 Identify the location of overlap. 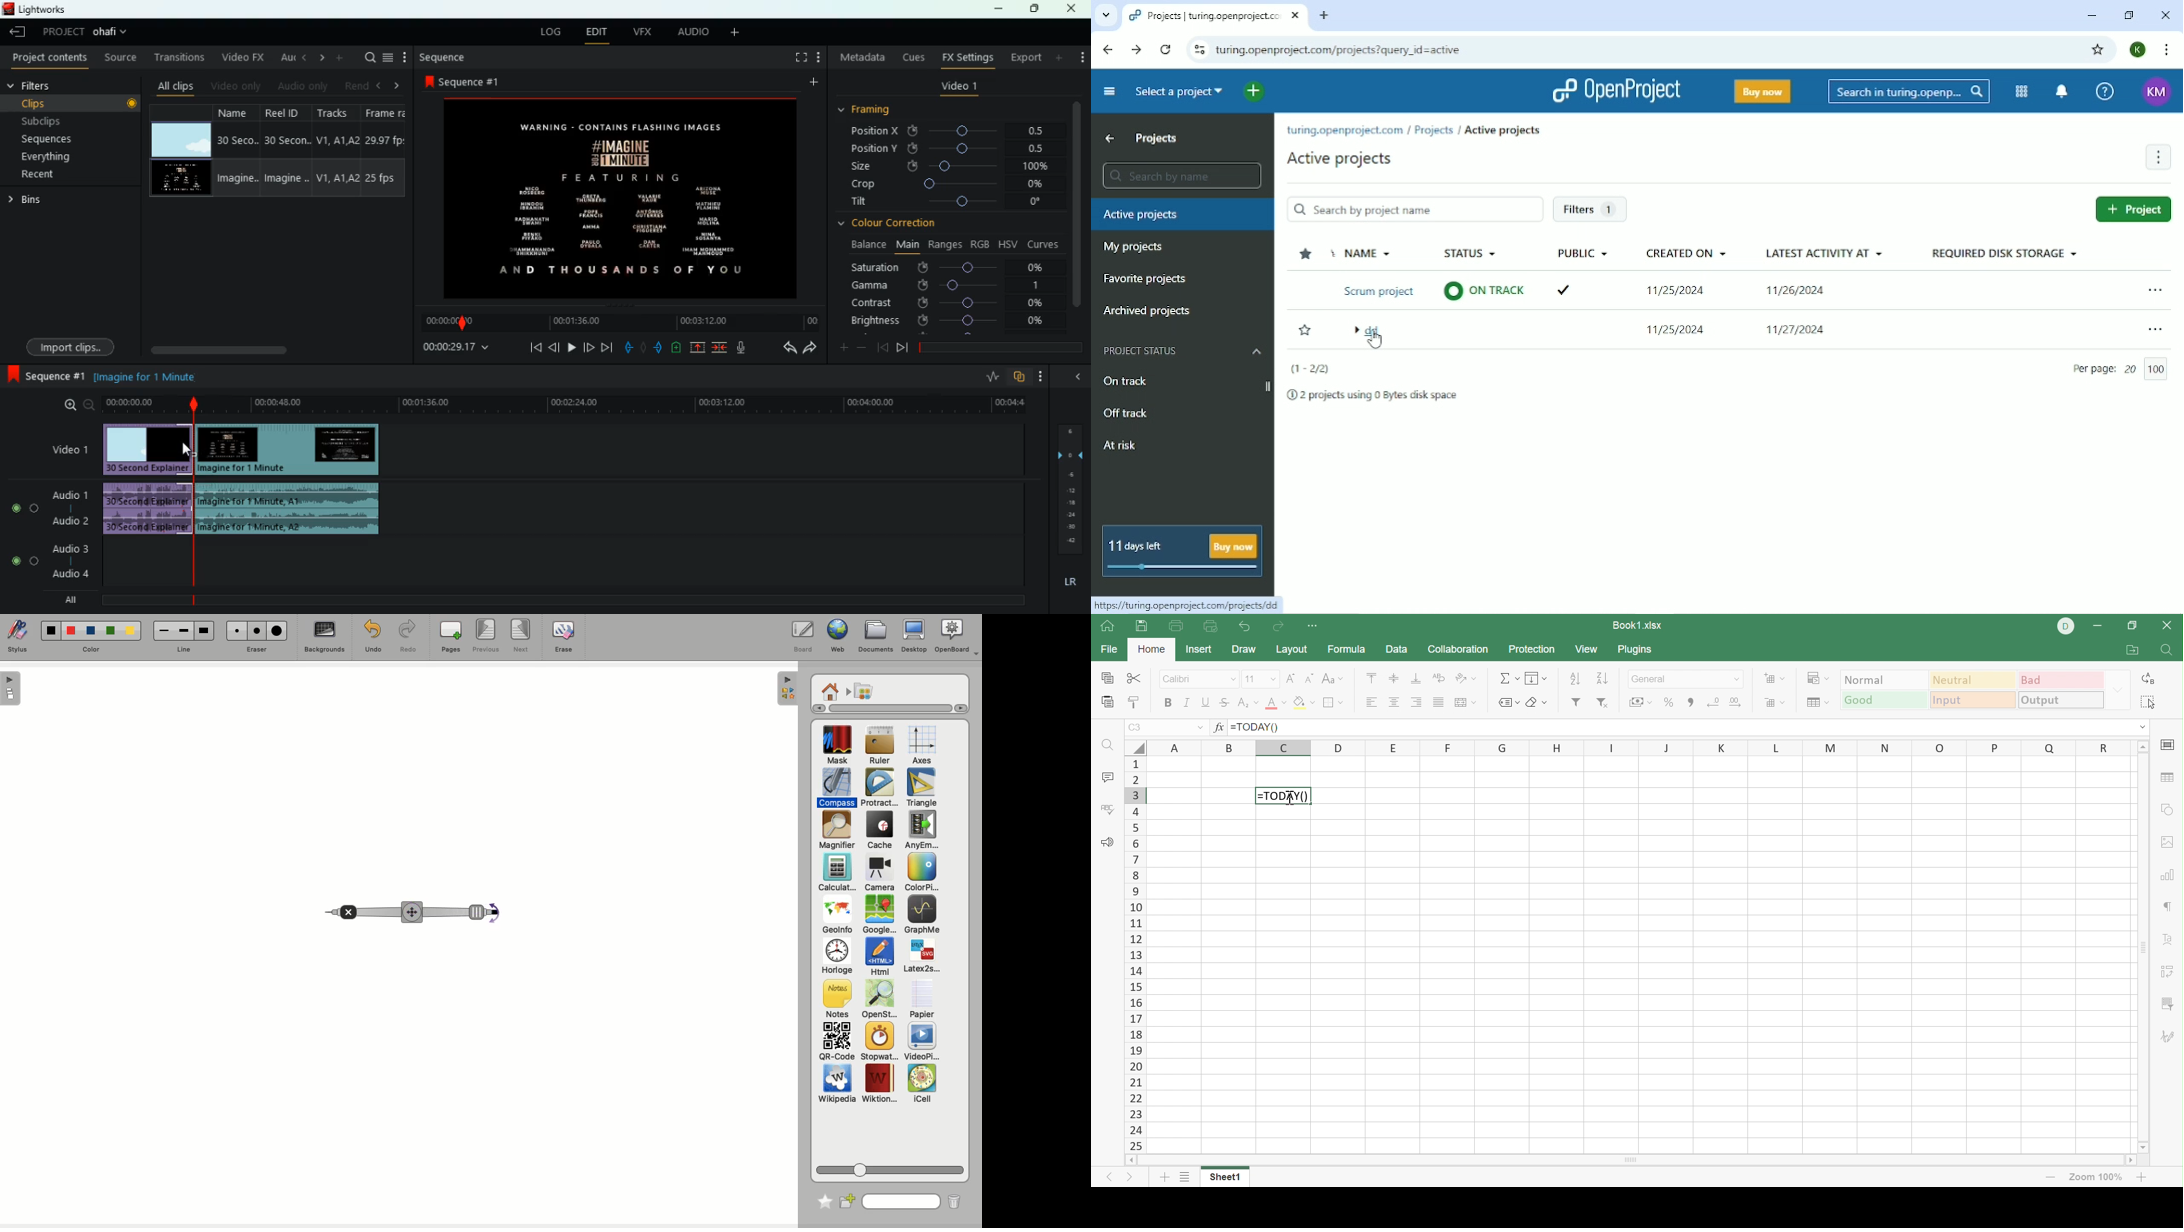
(1022, 377).